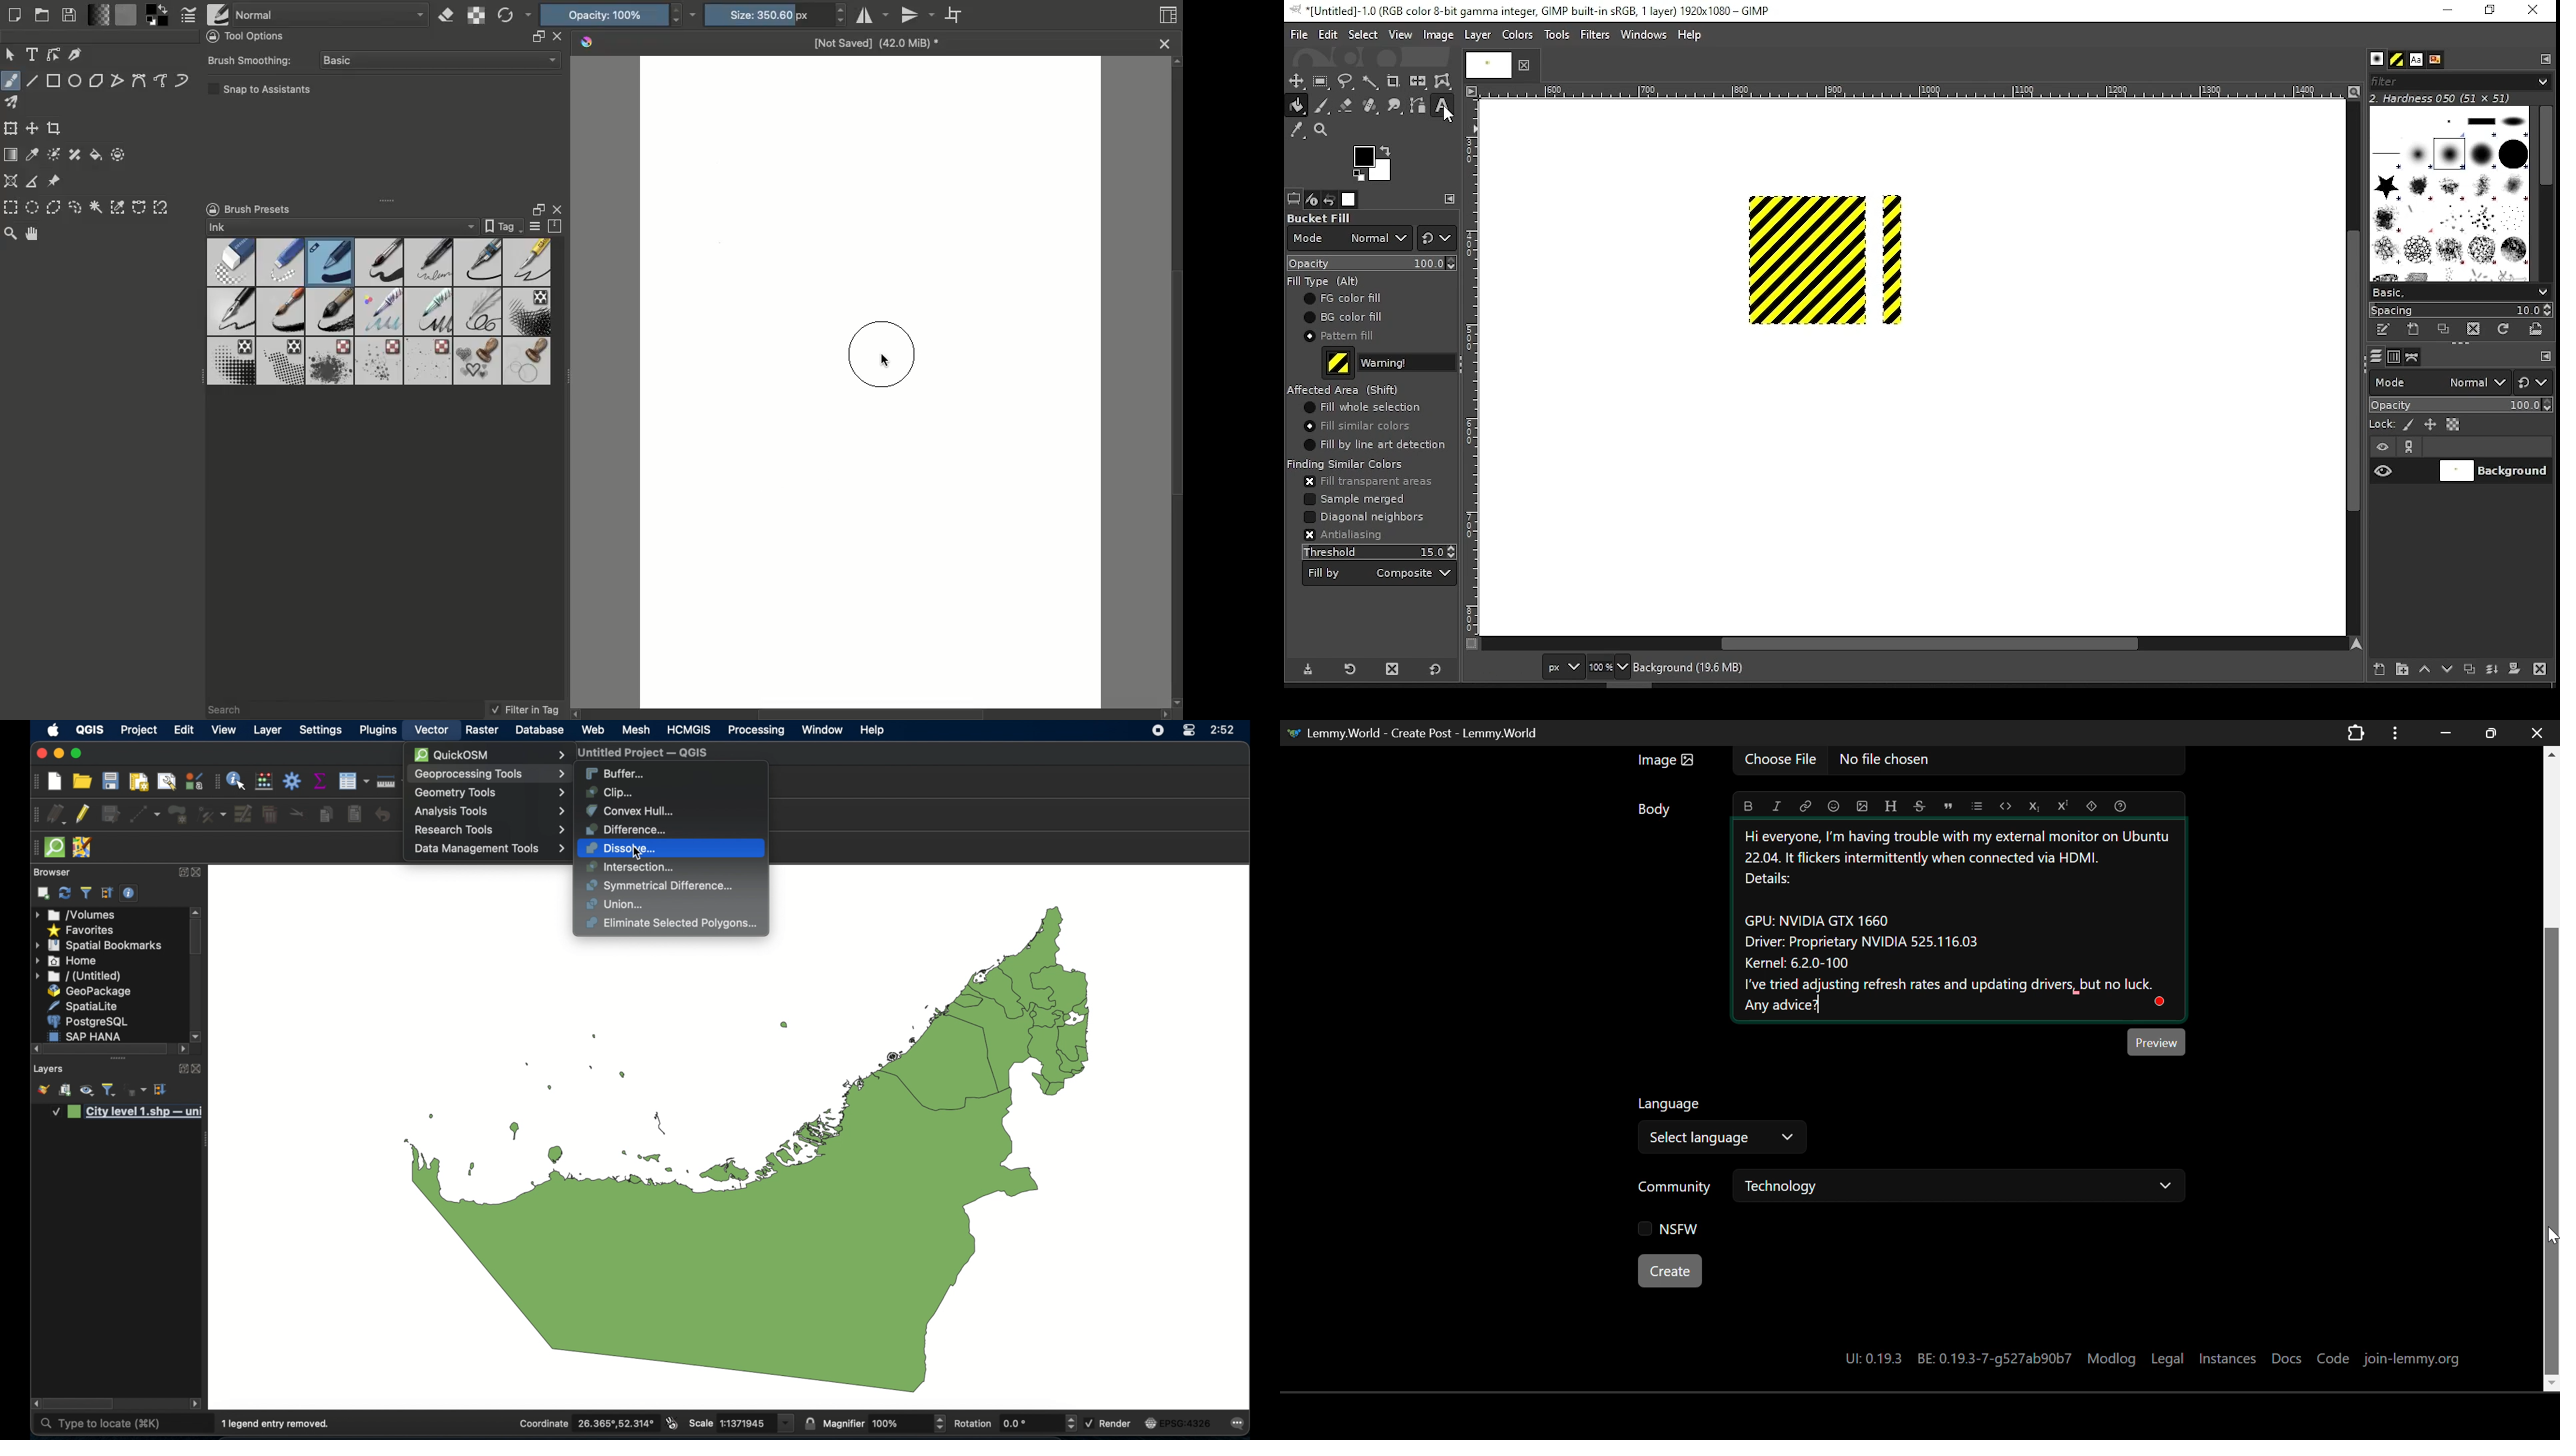  What do you see at coordinates (2492, 11) in the screenshot?
I see `restore` at bounding box center [2492, 11].